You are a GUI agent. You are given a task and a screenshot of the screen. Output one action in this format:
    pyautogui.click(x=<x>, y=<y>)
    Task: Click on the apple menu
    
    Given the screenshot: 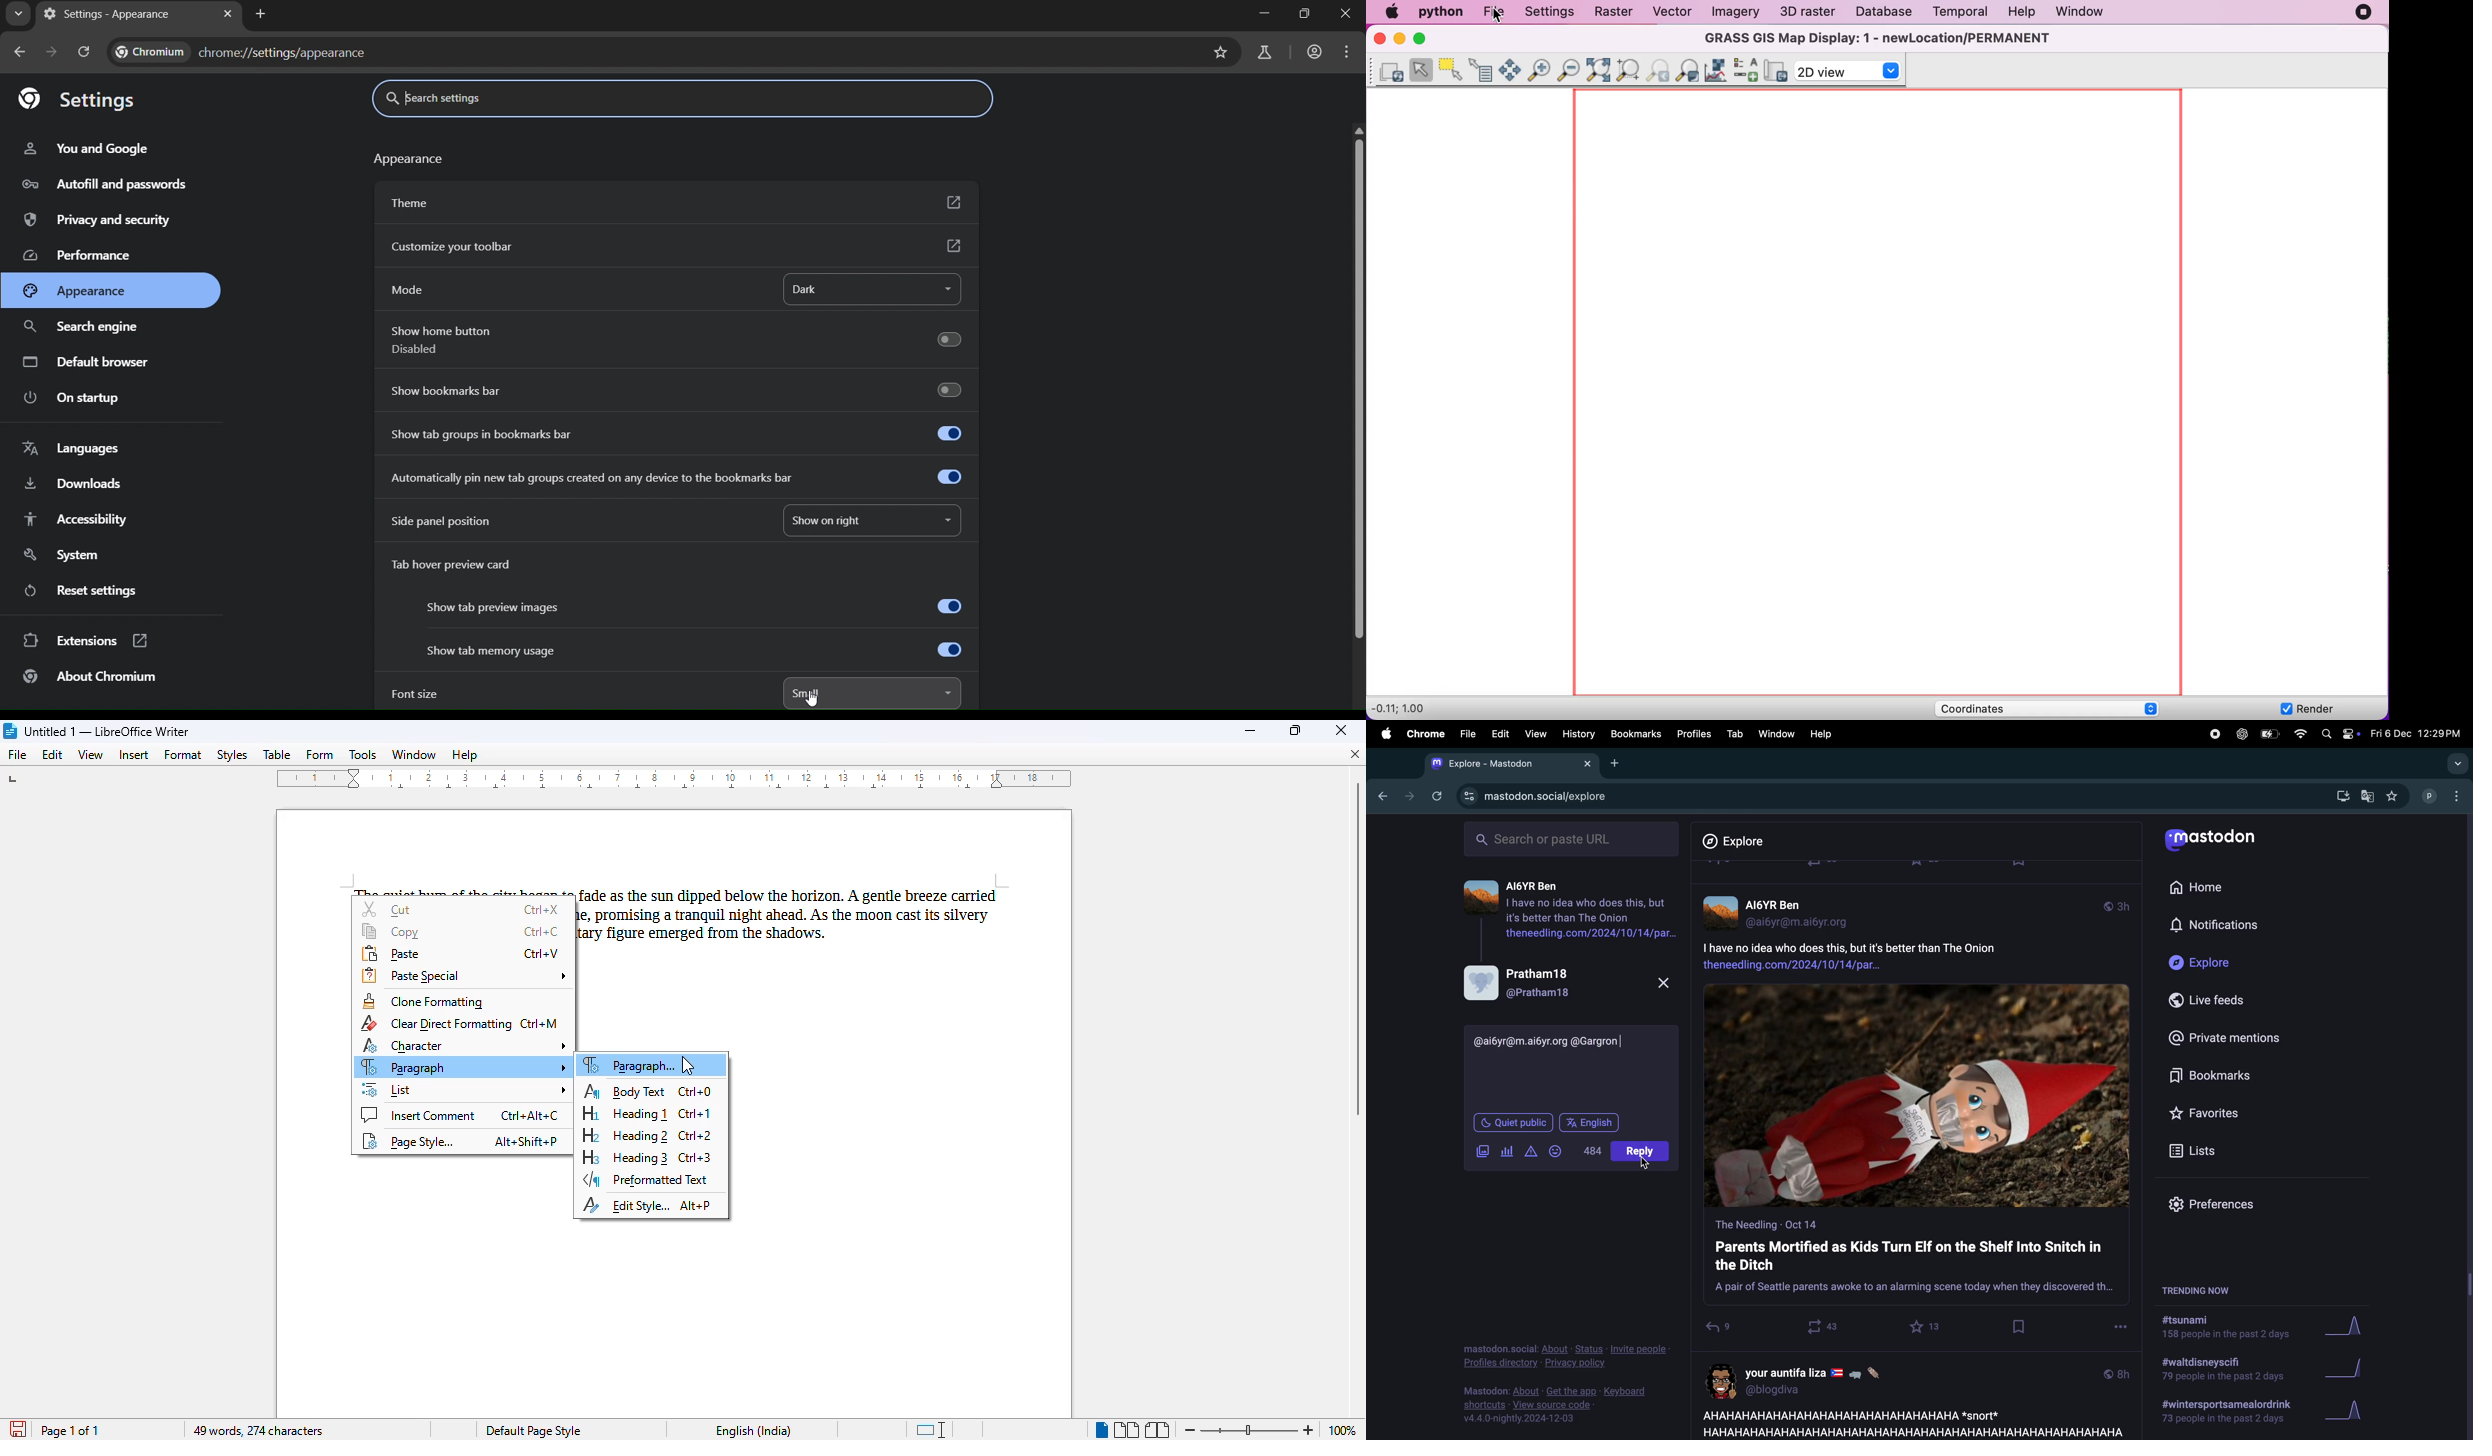 What is the action you would take?
    pyautogui.click(x=1382, y=733)
    